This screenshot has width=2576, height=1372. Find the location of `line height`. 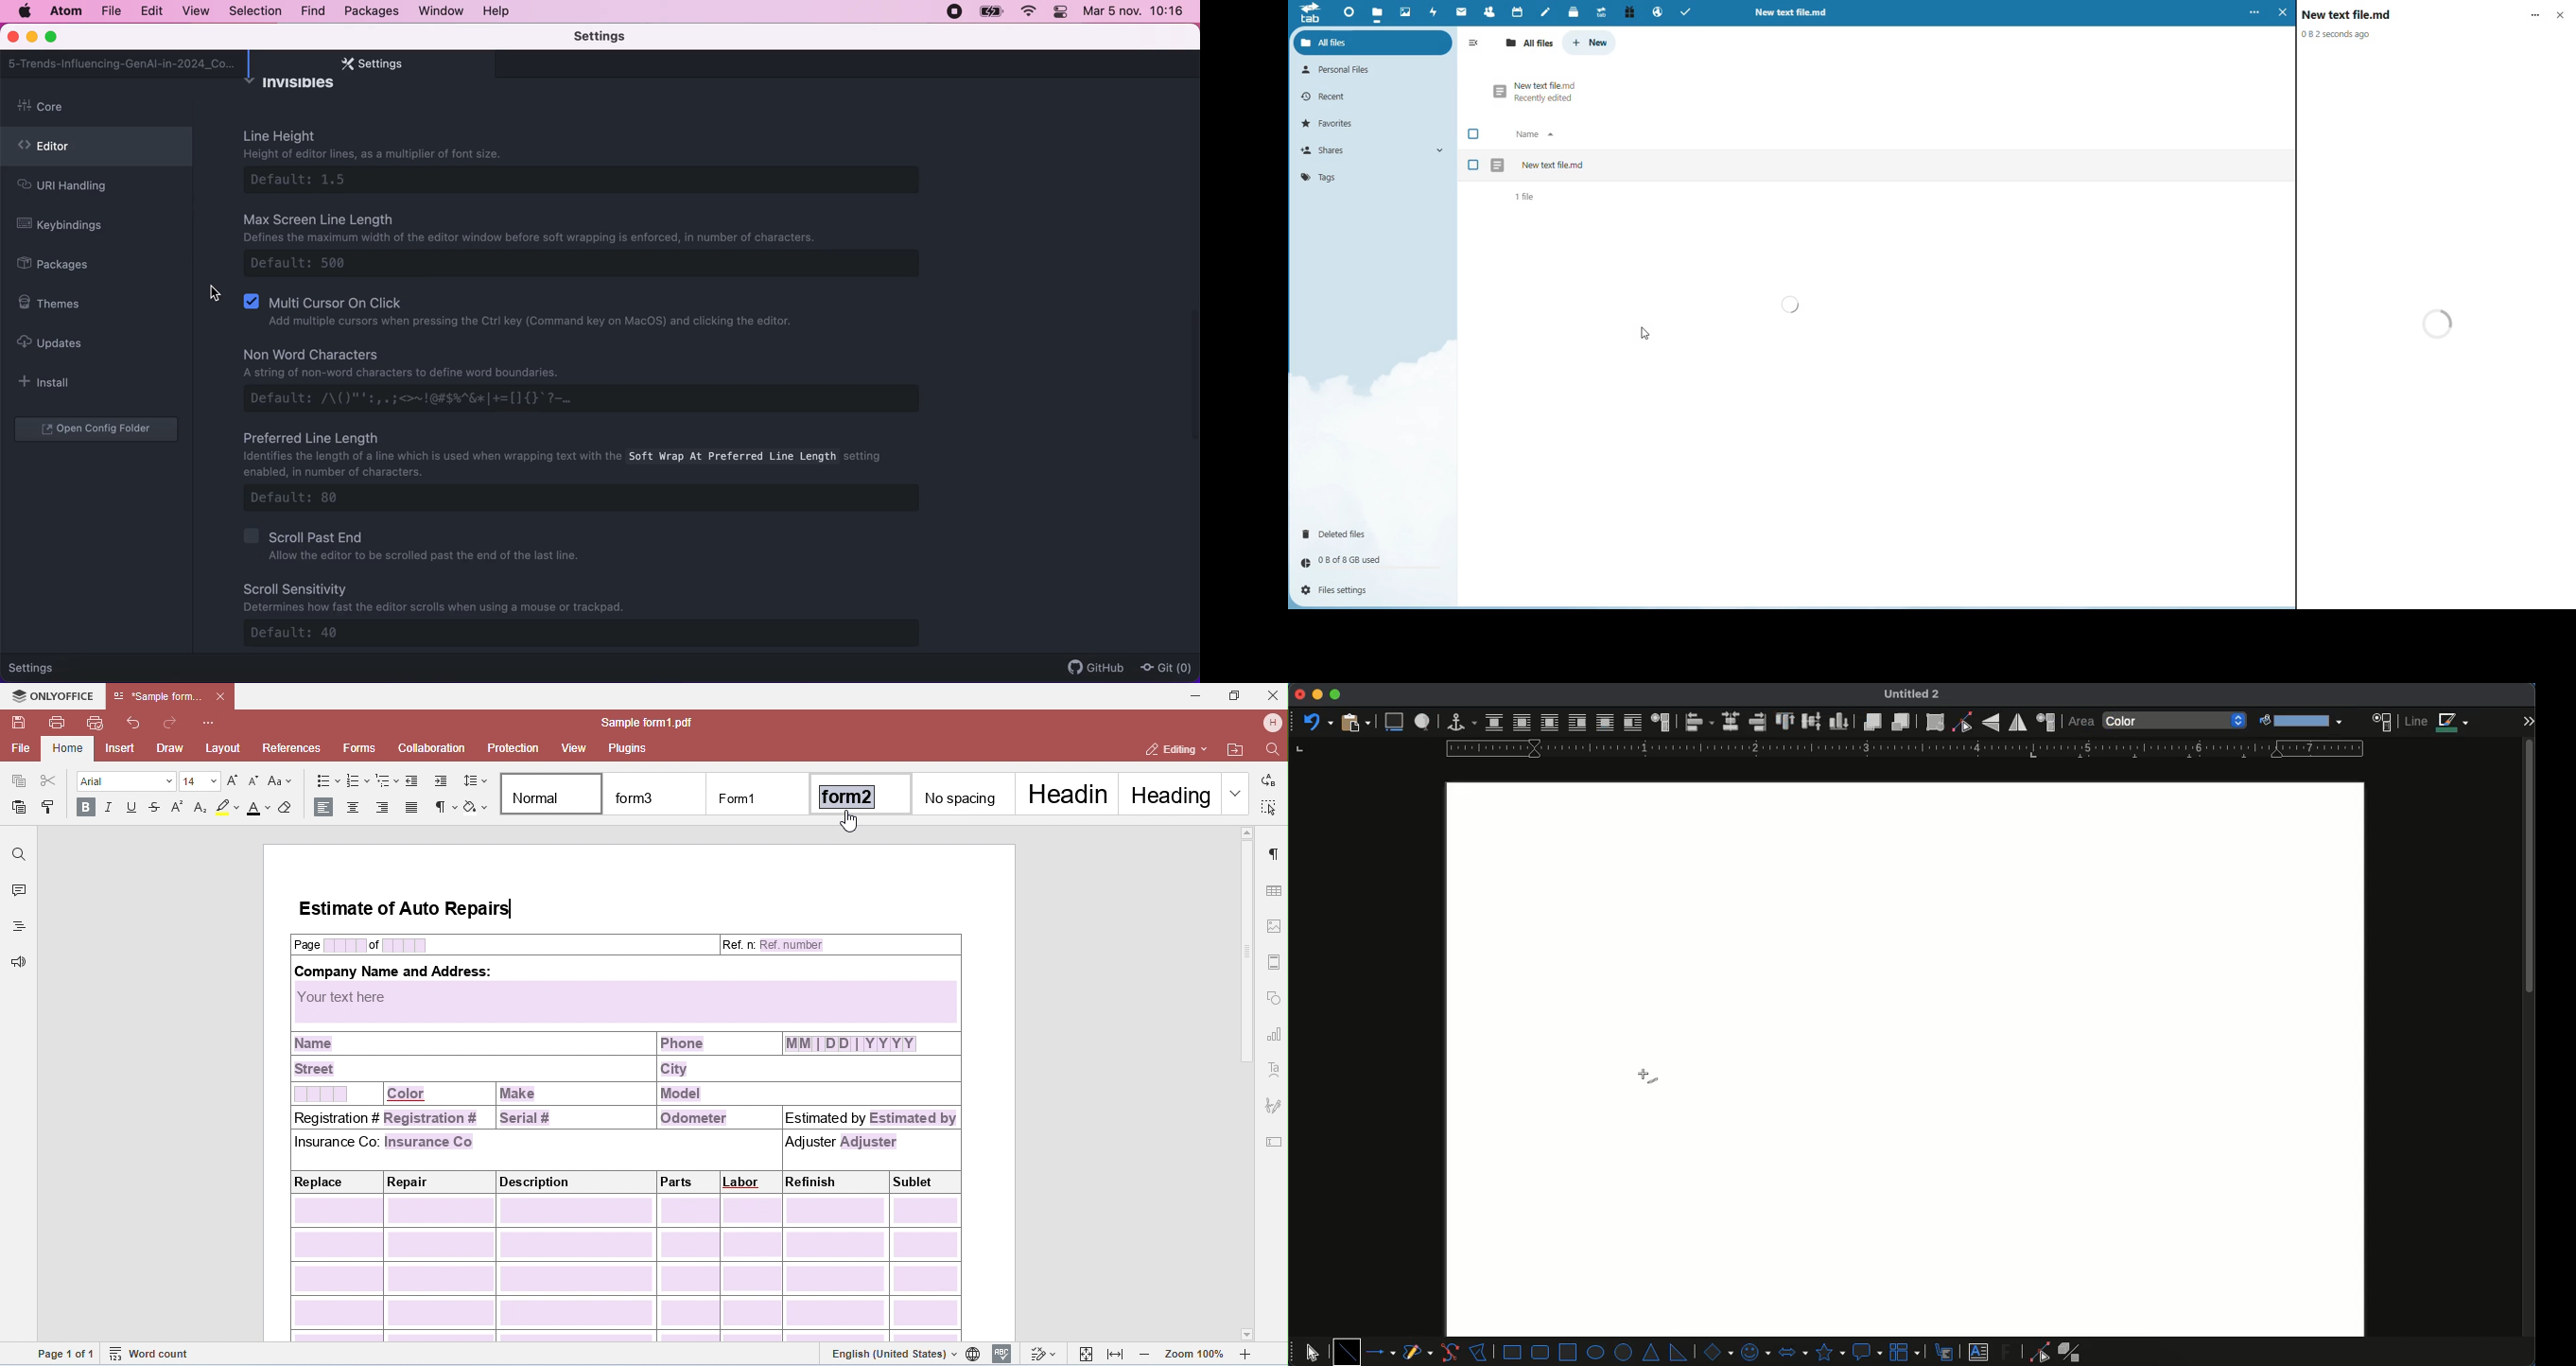

line height is located at coordinates (594, 163).